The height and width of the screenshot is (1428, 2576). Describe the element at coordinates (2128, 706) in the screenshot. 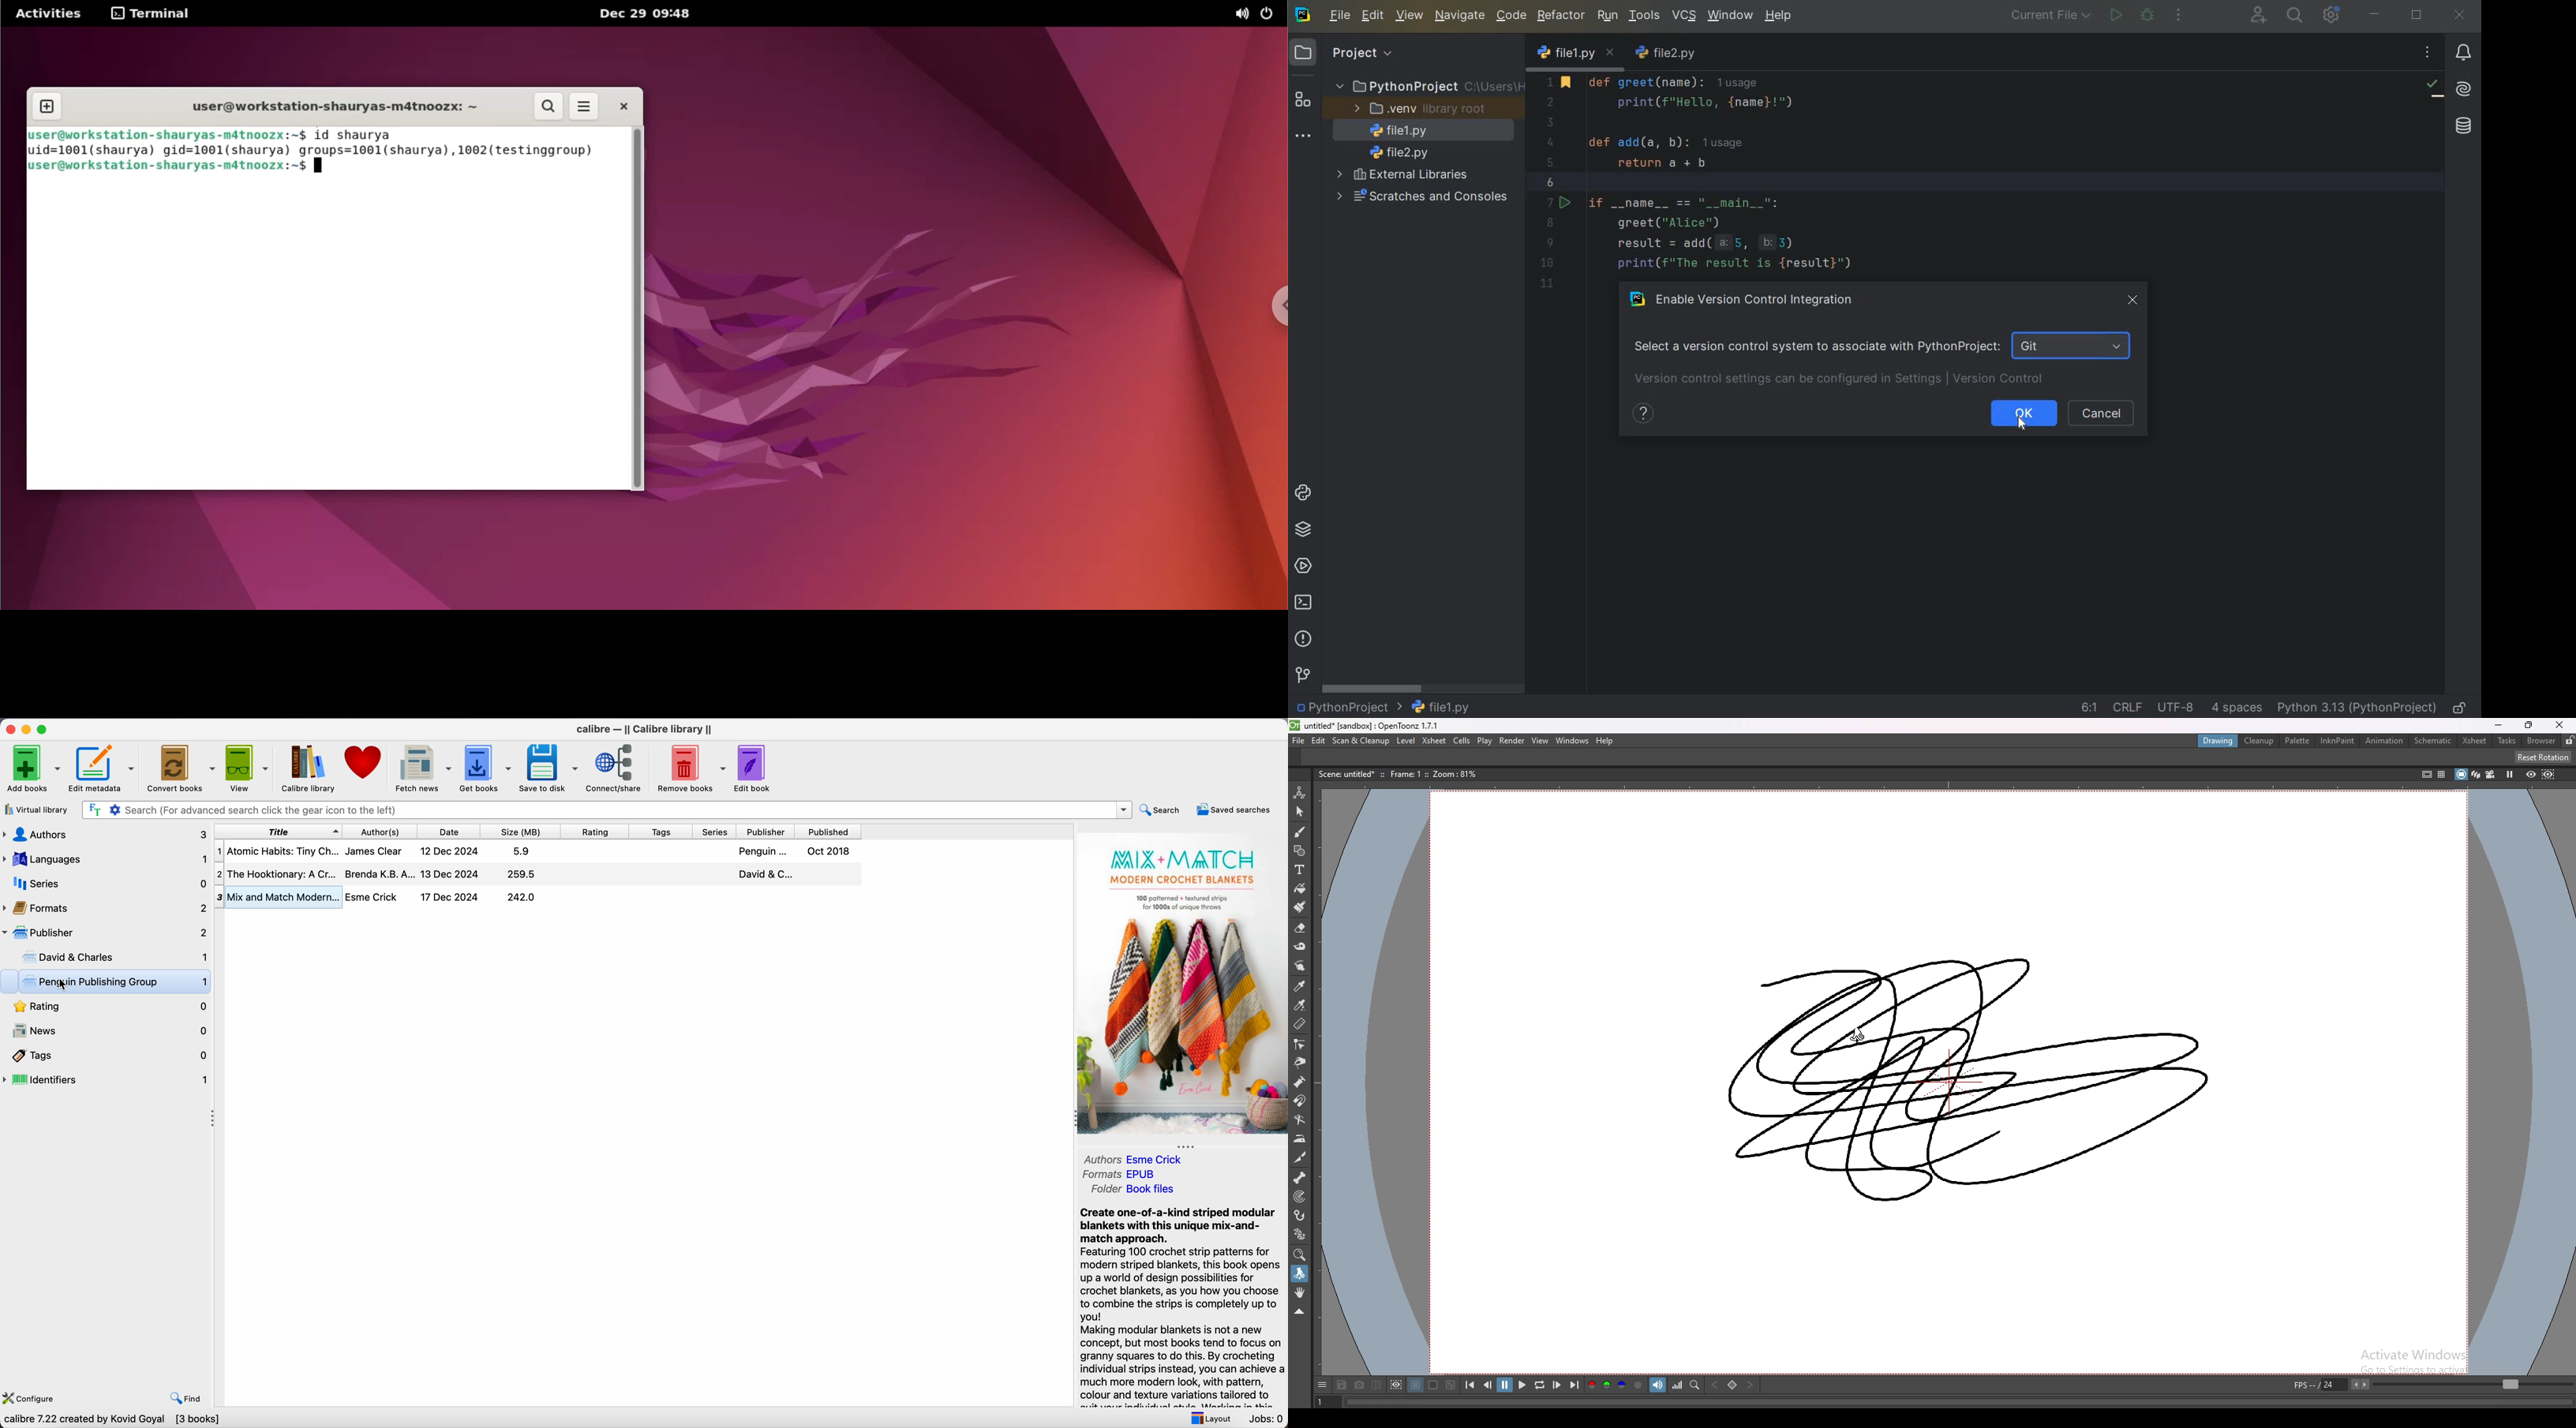

I see `line separator` at that location.